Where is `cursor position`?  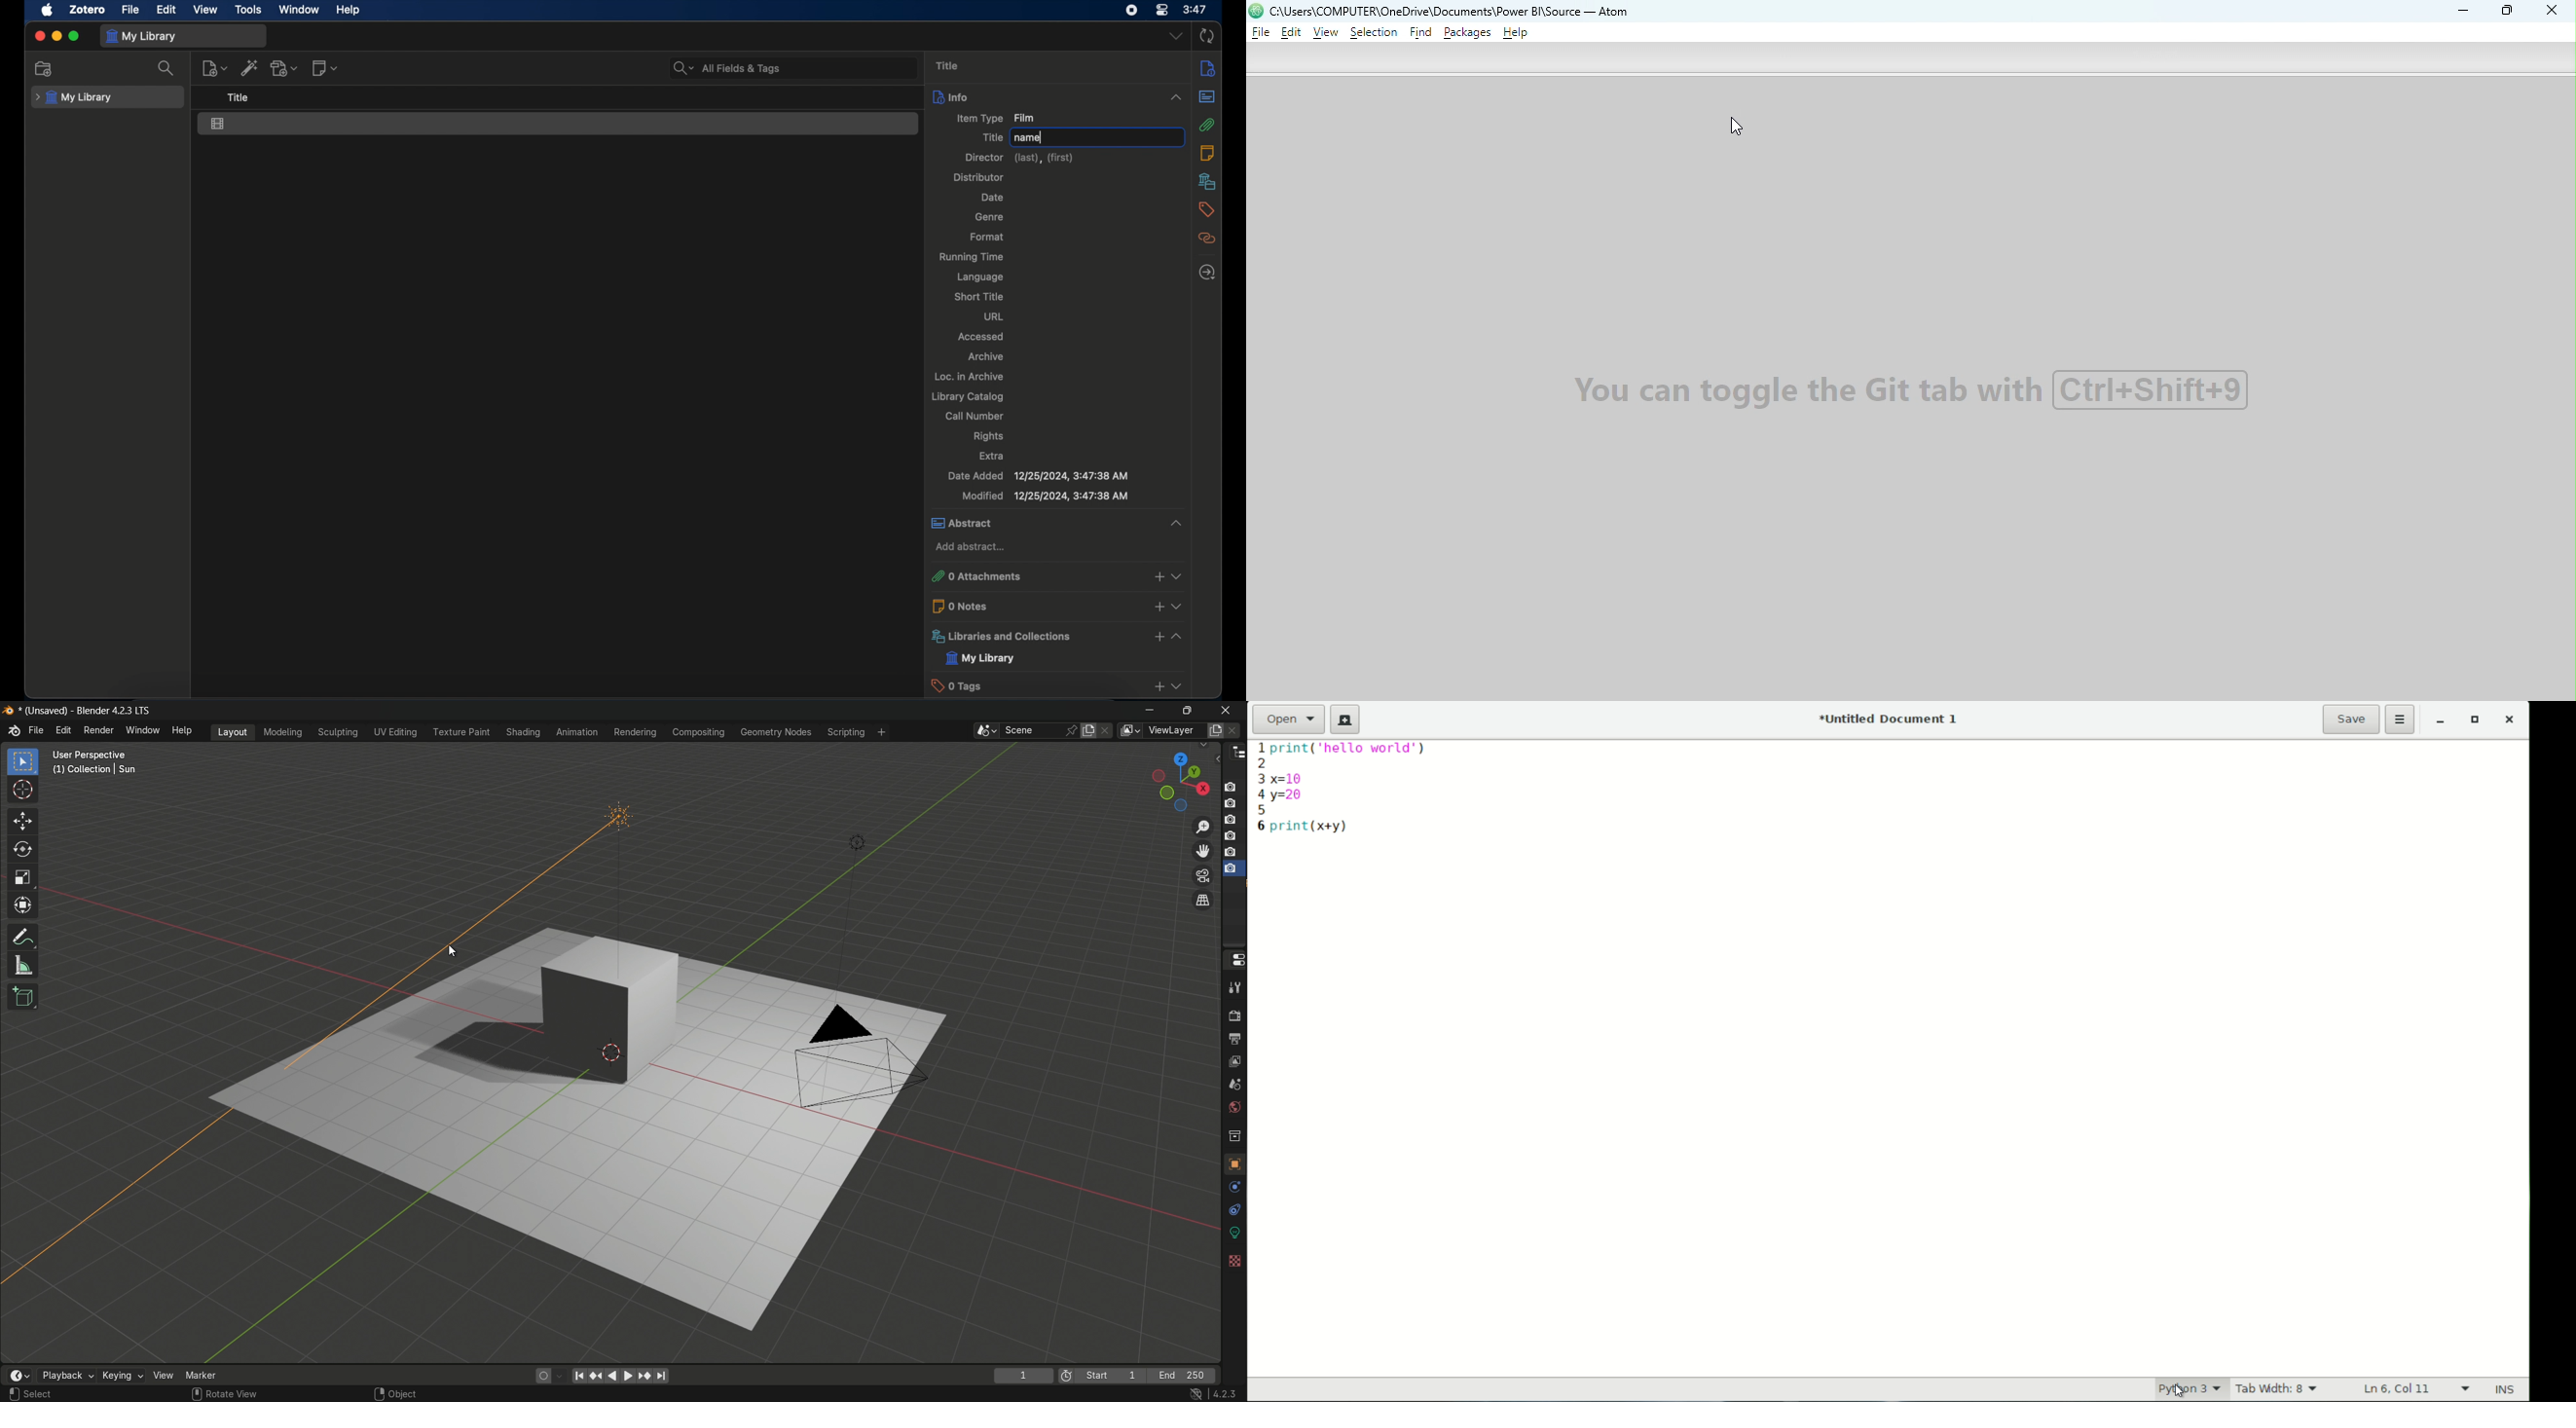 cursor position is located at coordinates (2399, 1390).